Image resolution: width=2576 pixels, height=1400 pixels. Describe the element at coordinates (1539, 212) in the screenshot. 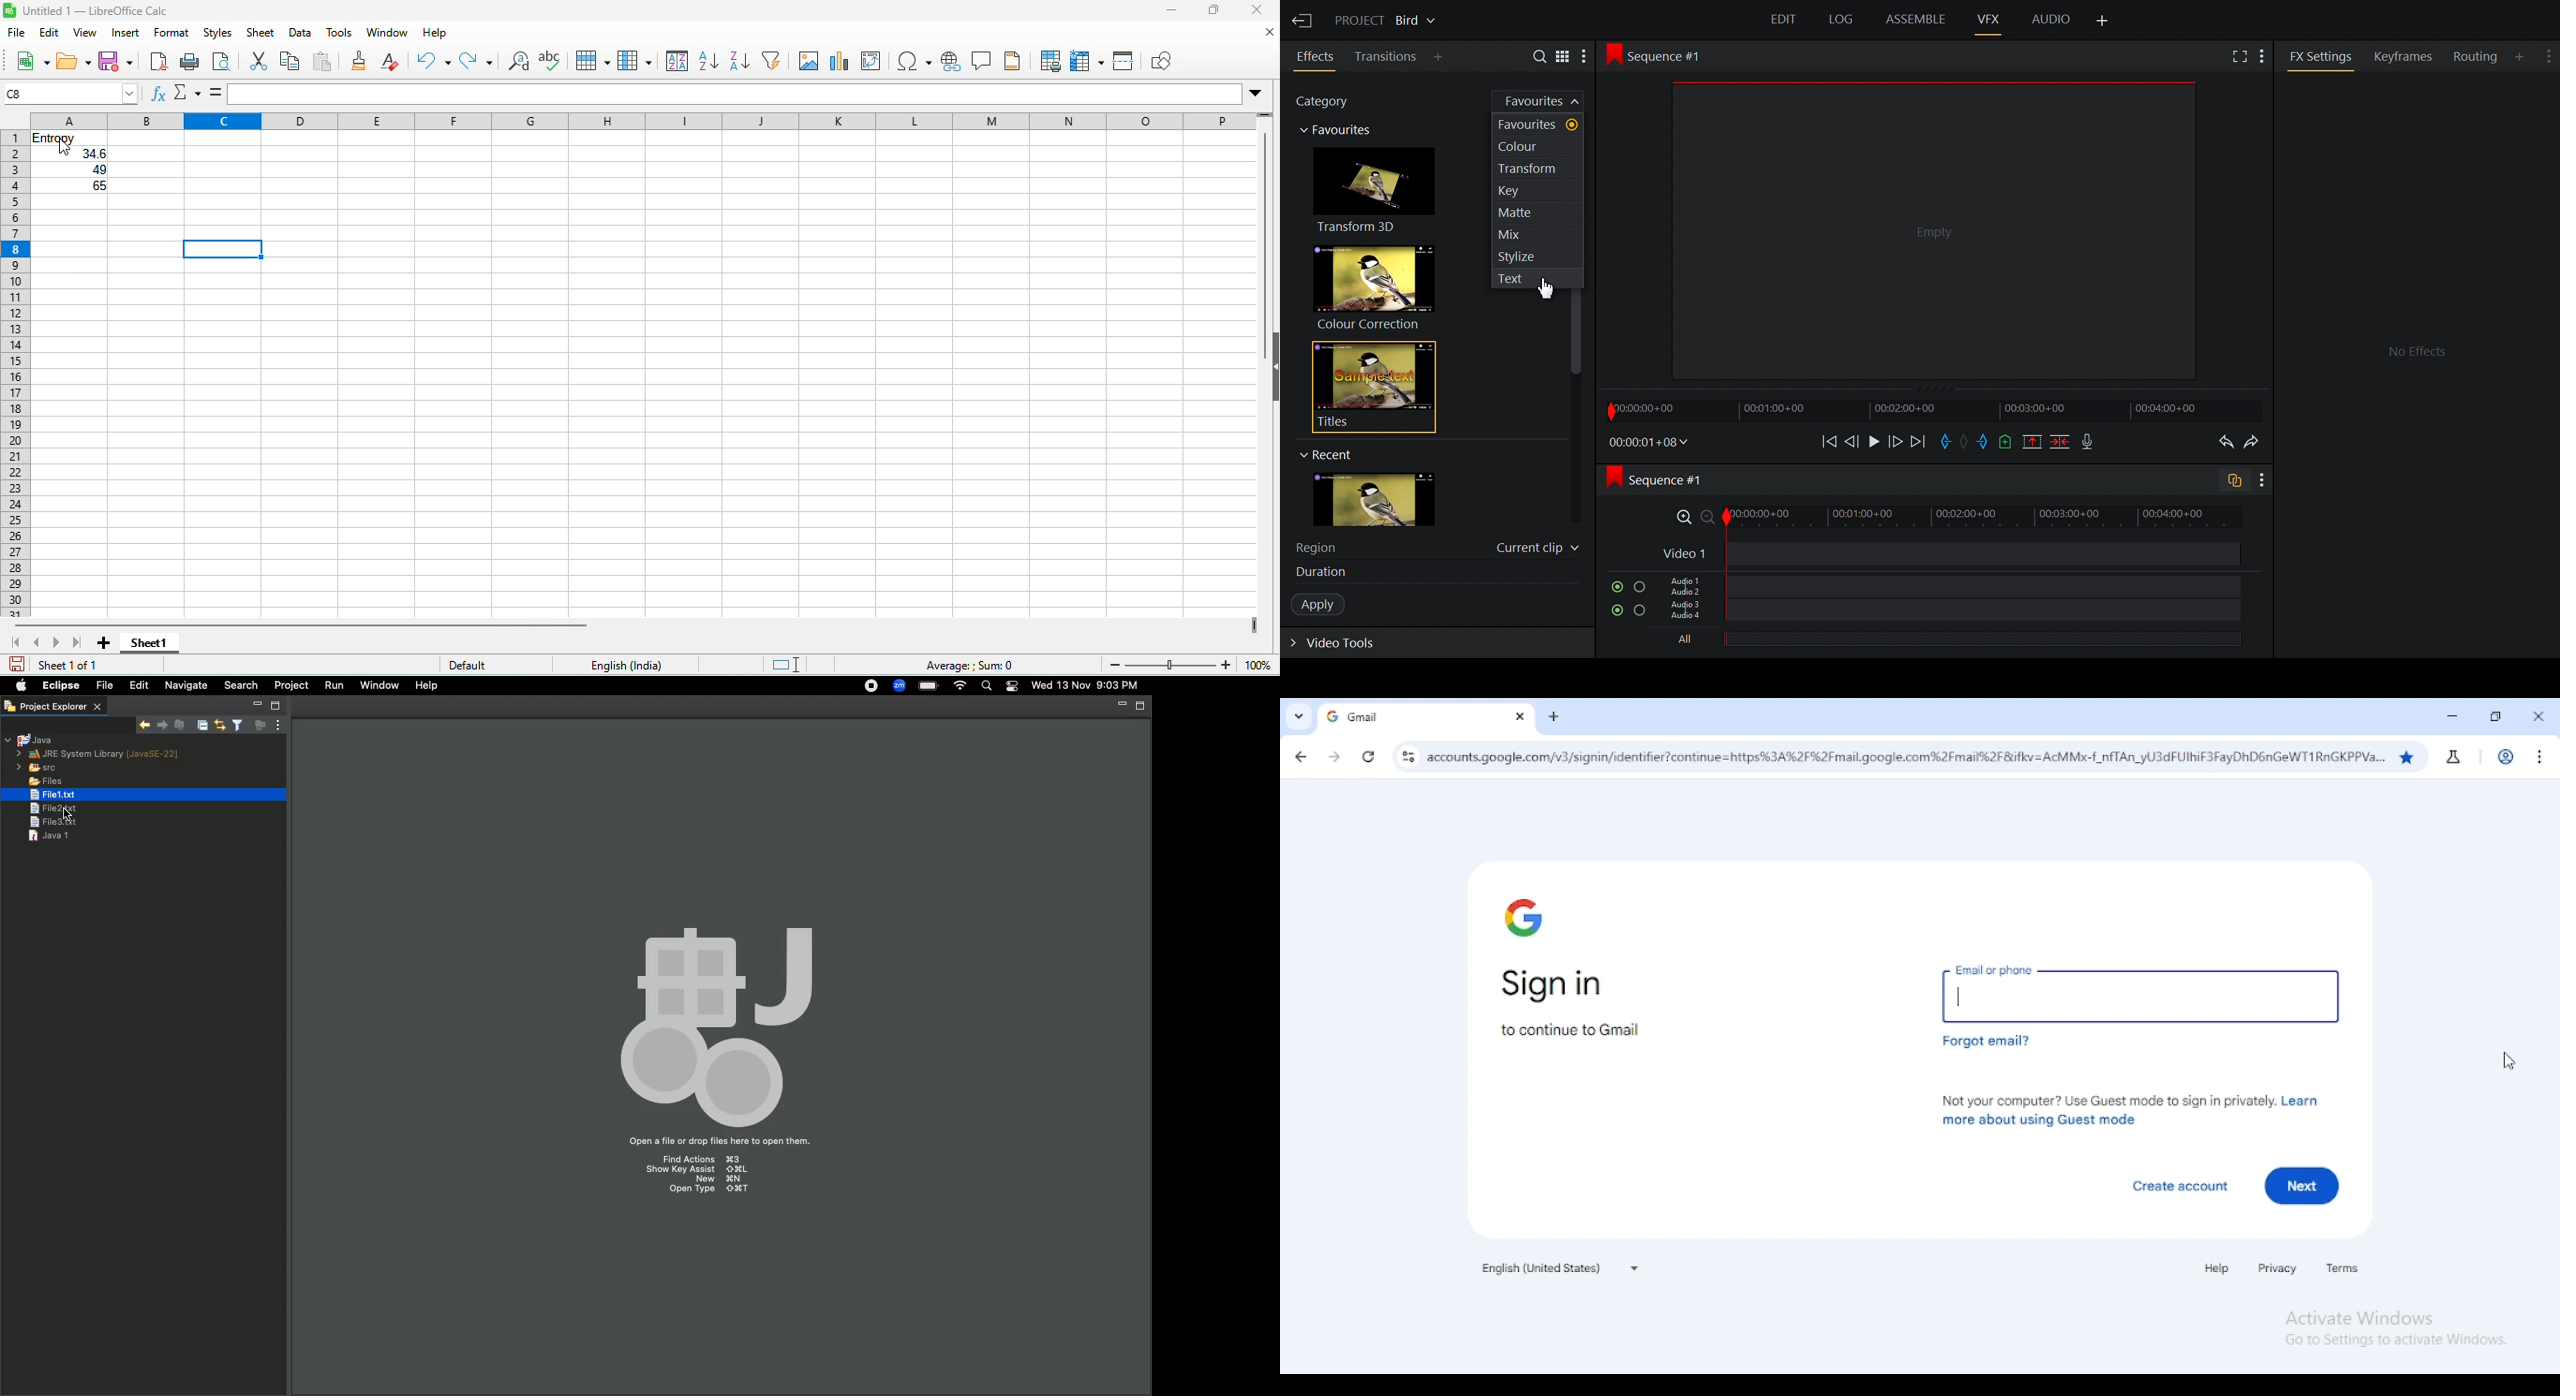

I see `Matte` at that location.